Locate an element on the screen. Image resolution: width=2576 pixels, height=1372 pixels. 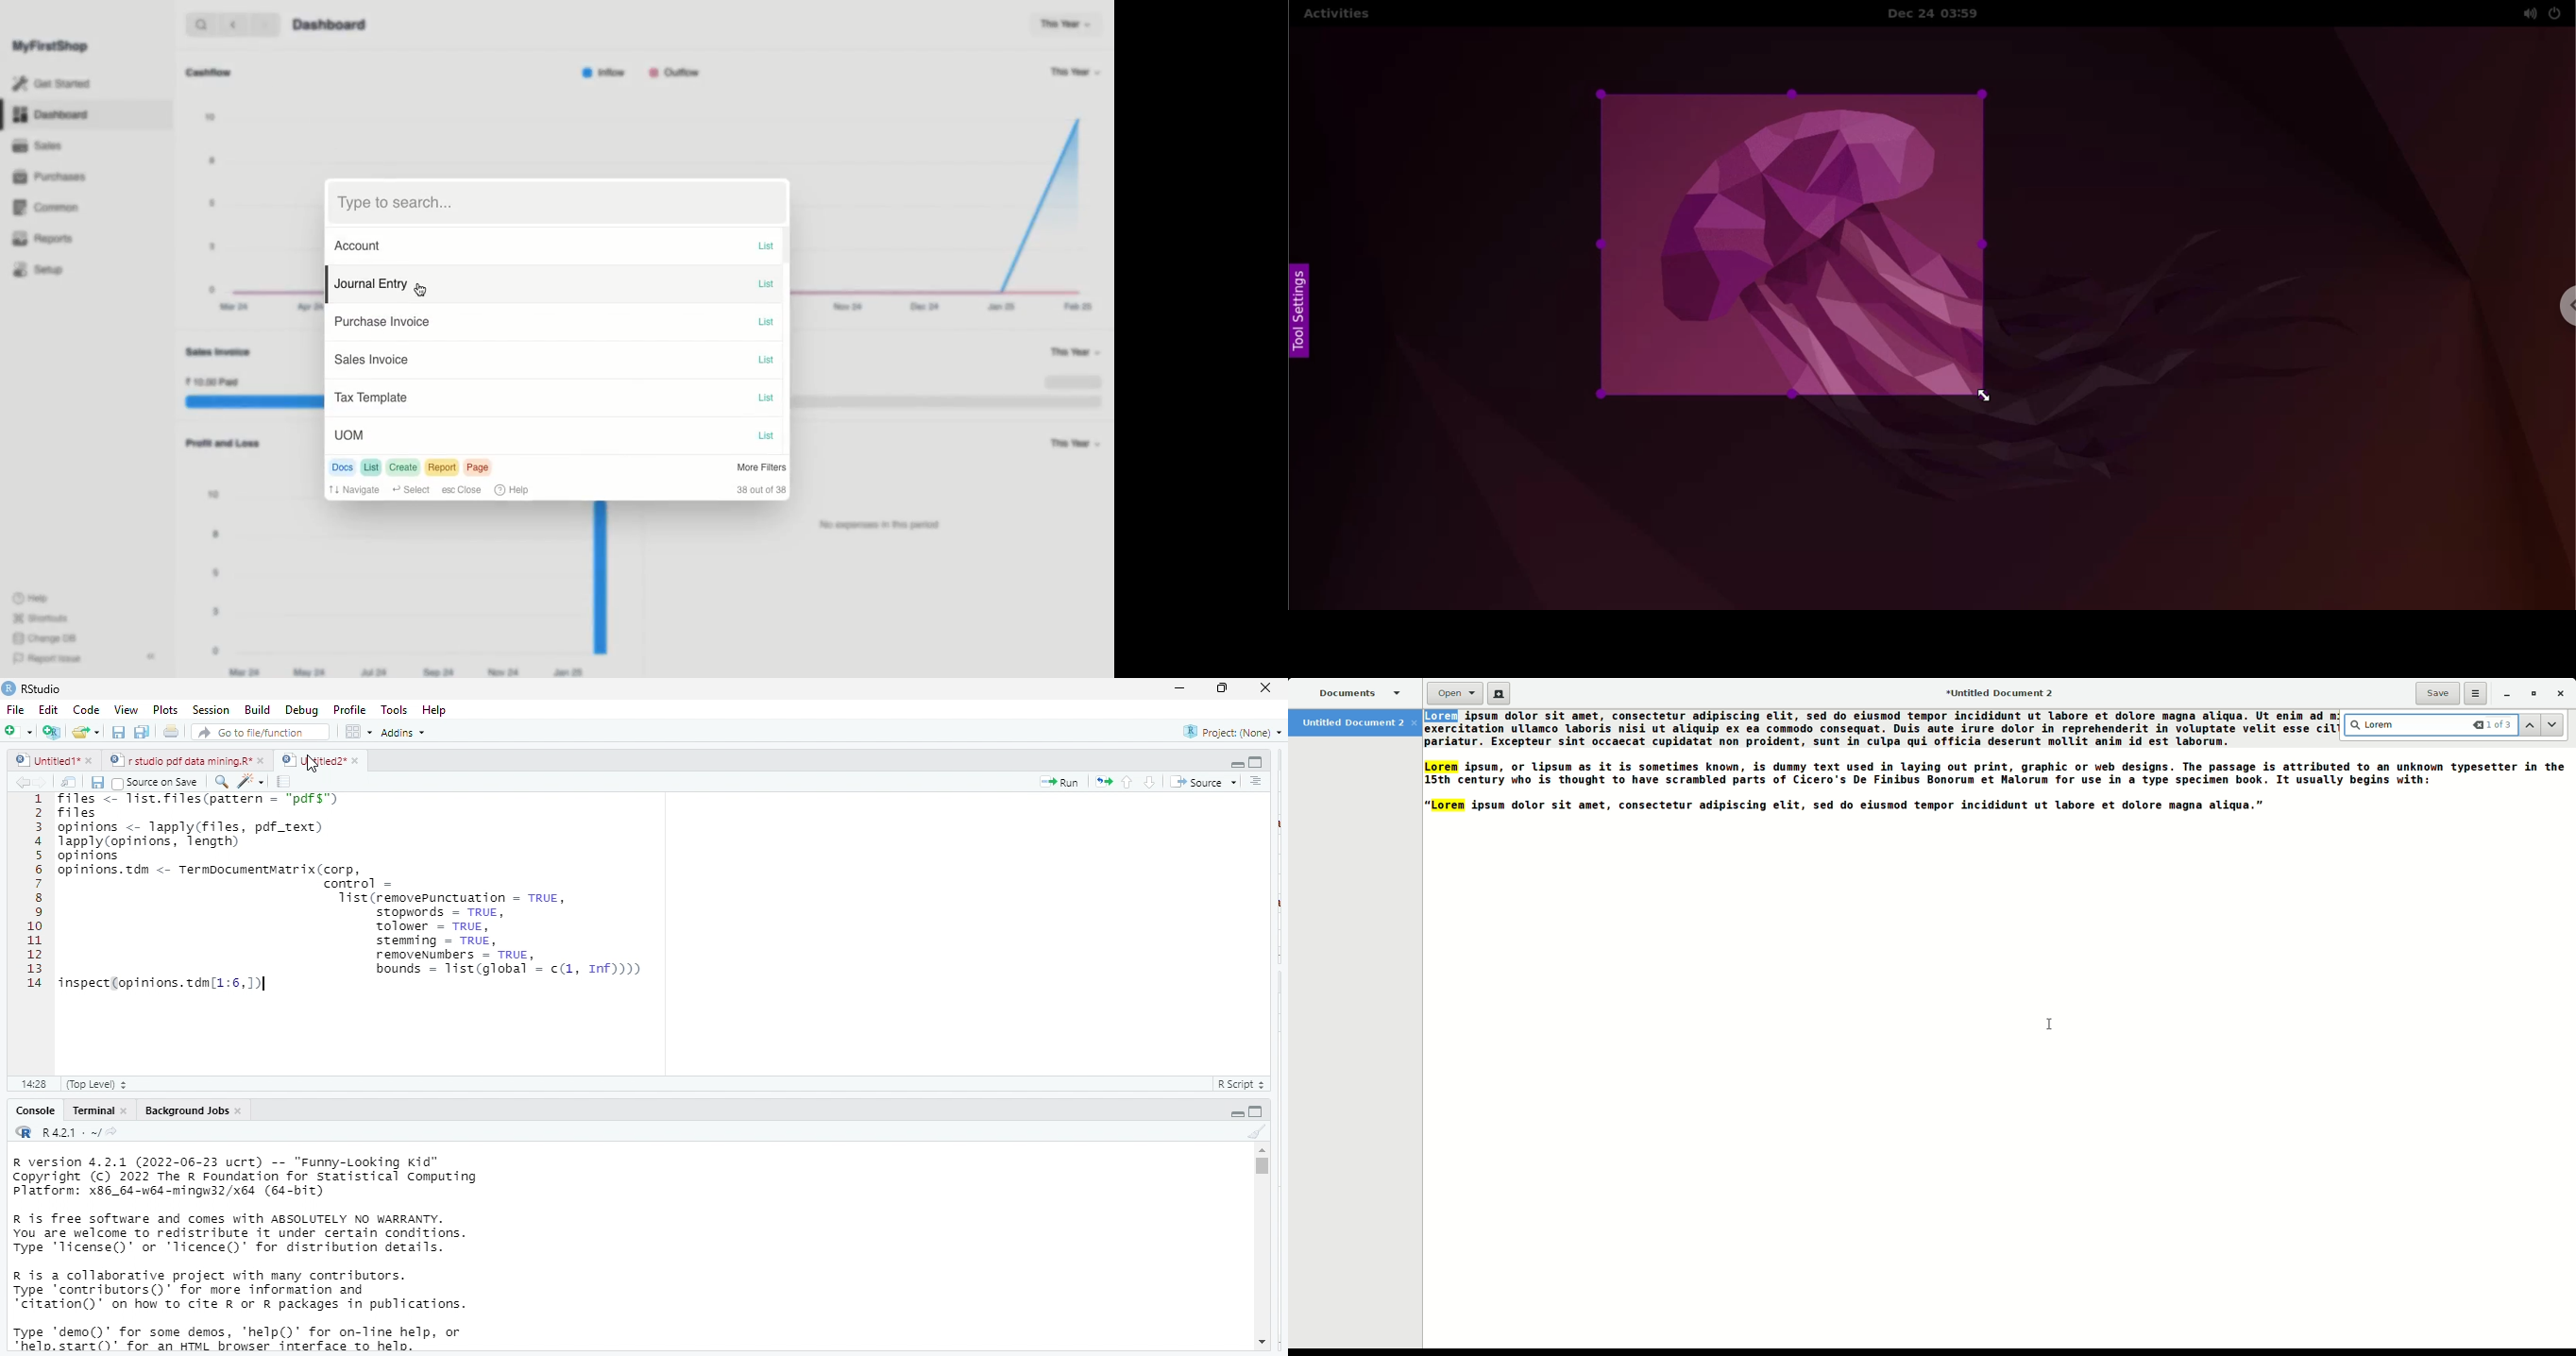
Purchases is located at coordinates (53, 177).